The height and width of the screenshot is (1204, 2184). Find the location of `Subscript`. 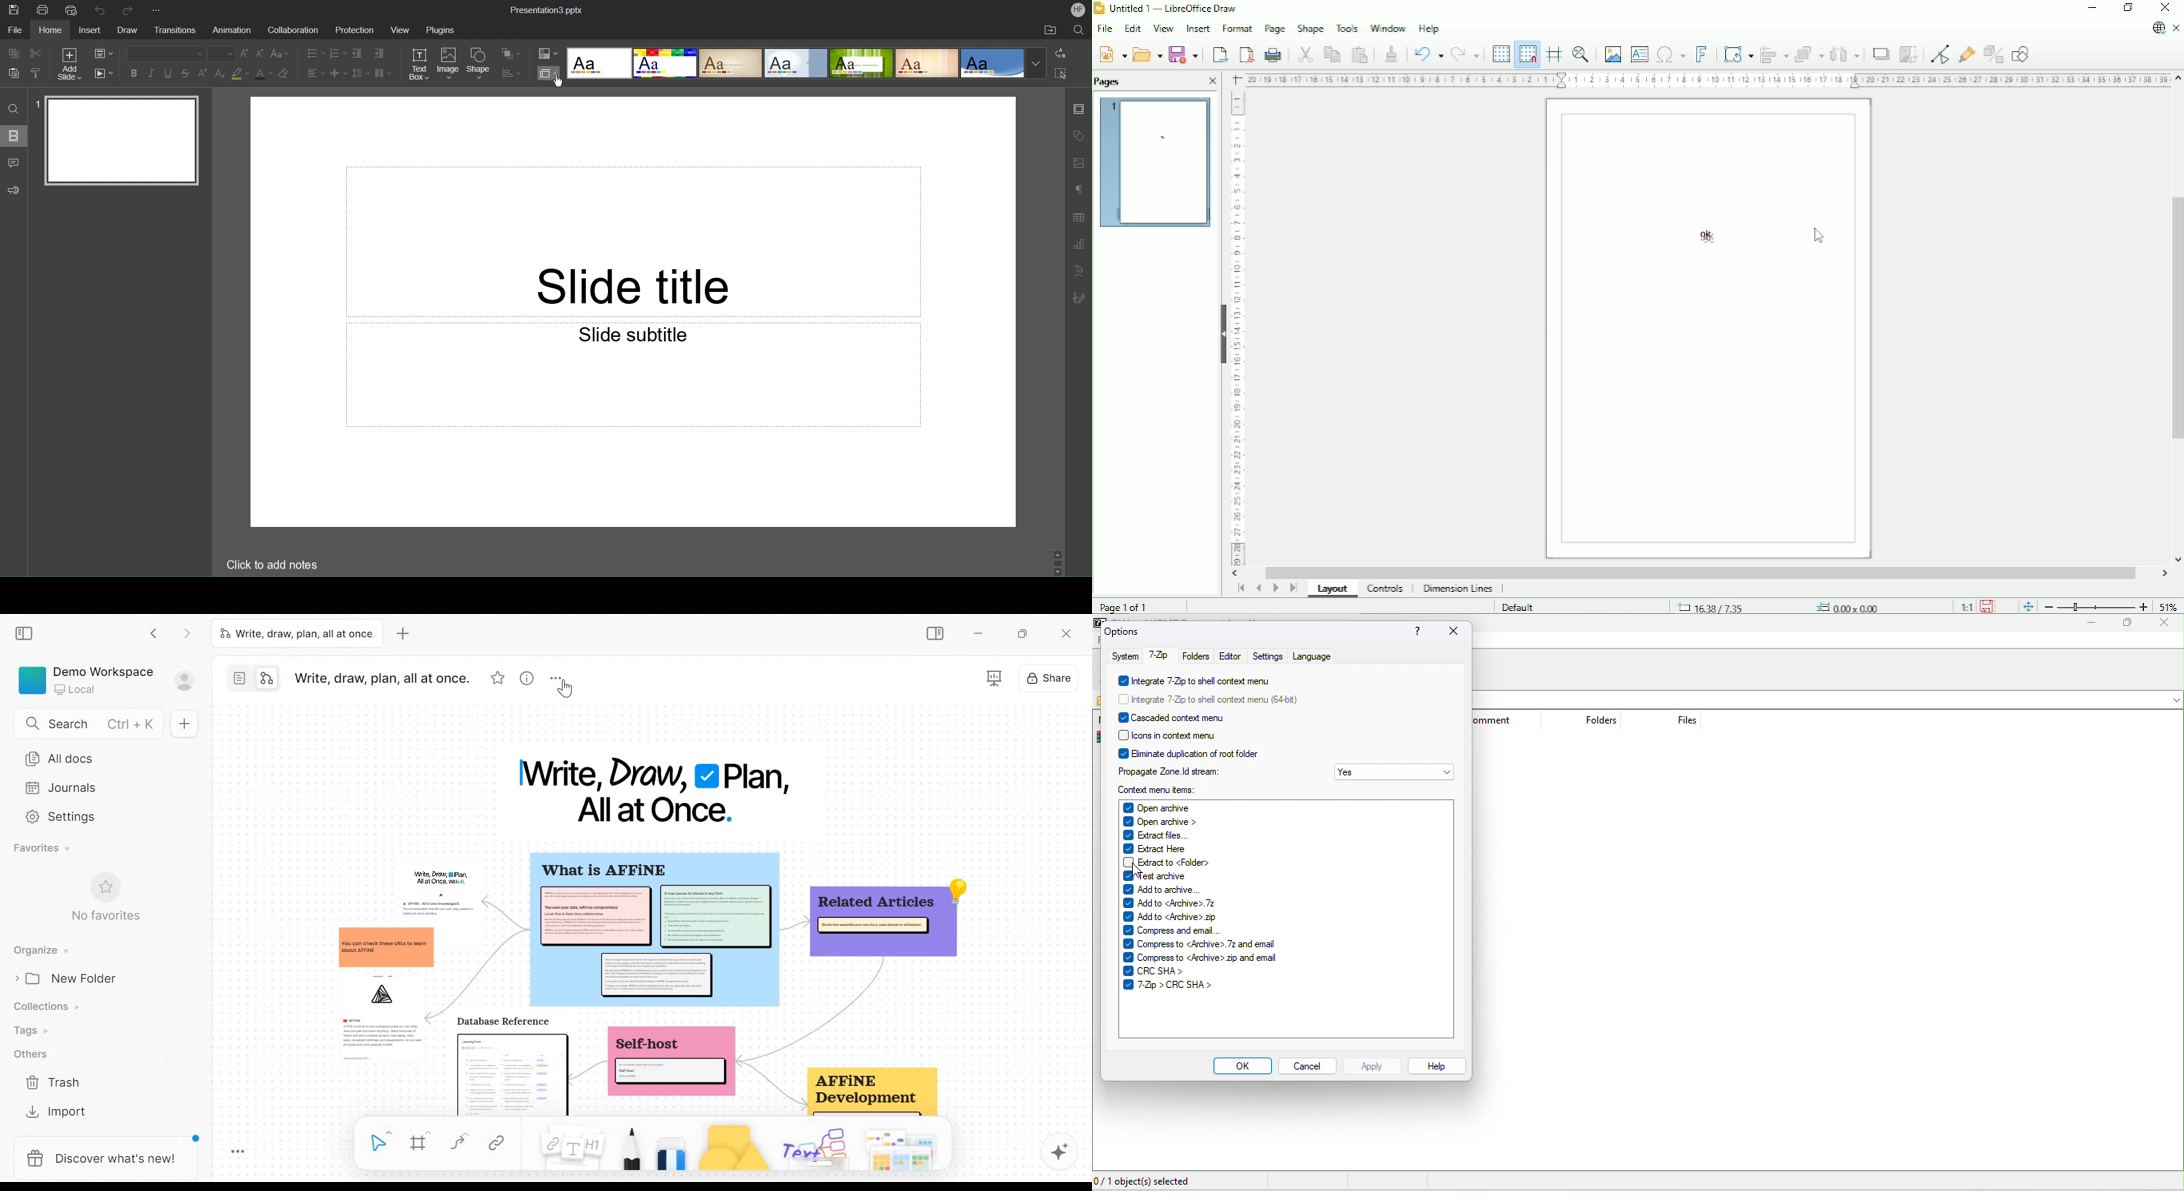

Subscript is located at coordinates (220, 73).